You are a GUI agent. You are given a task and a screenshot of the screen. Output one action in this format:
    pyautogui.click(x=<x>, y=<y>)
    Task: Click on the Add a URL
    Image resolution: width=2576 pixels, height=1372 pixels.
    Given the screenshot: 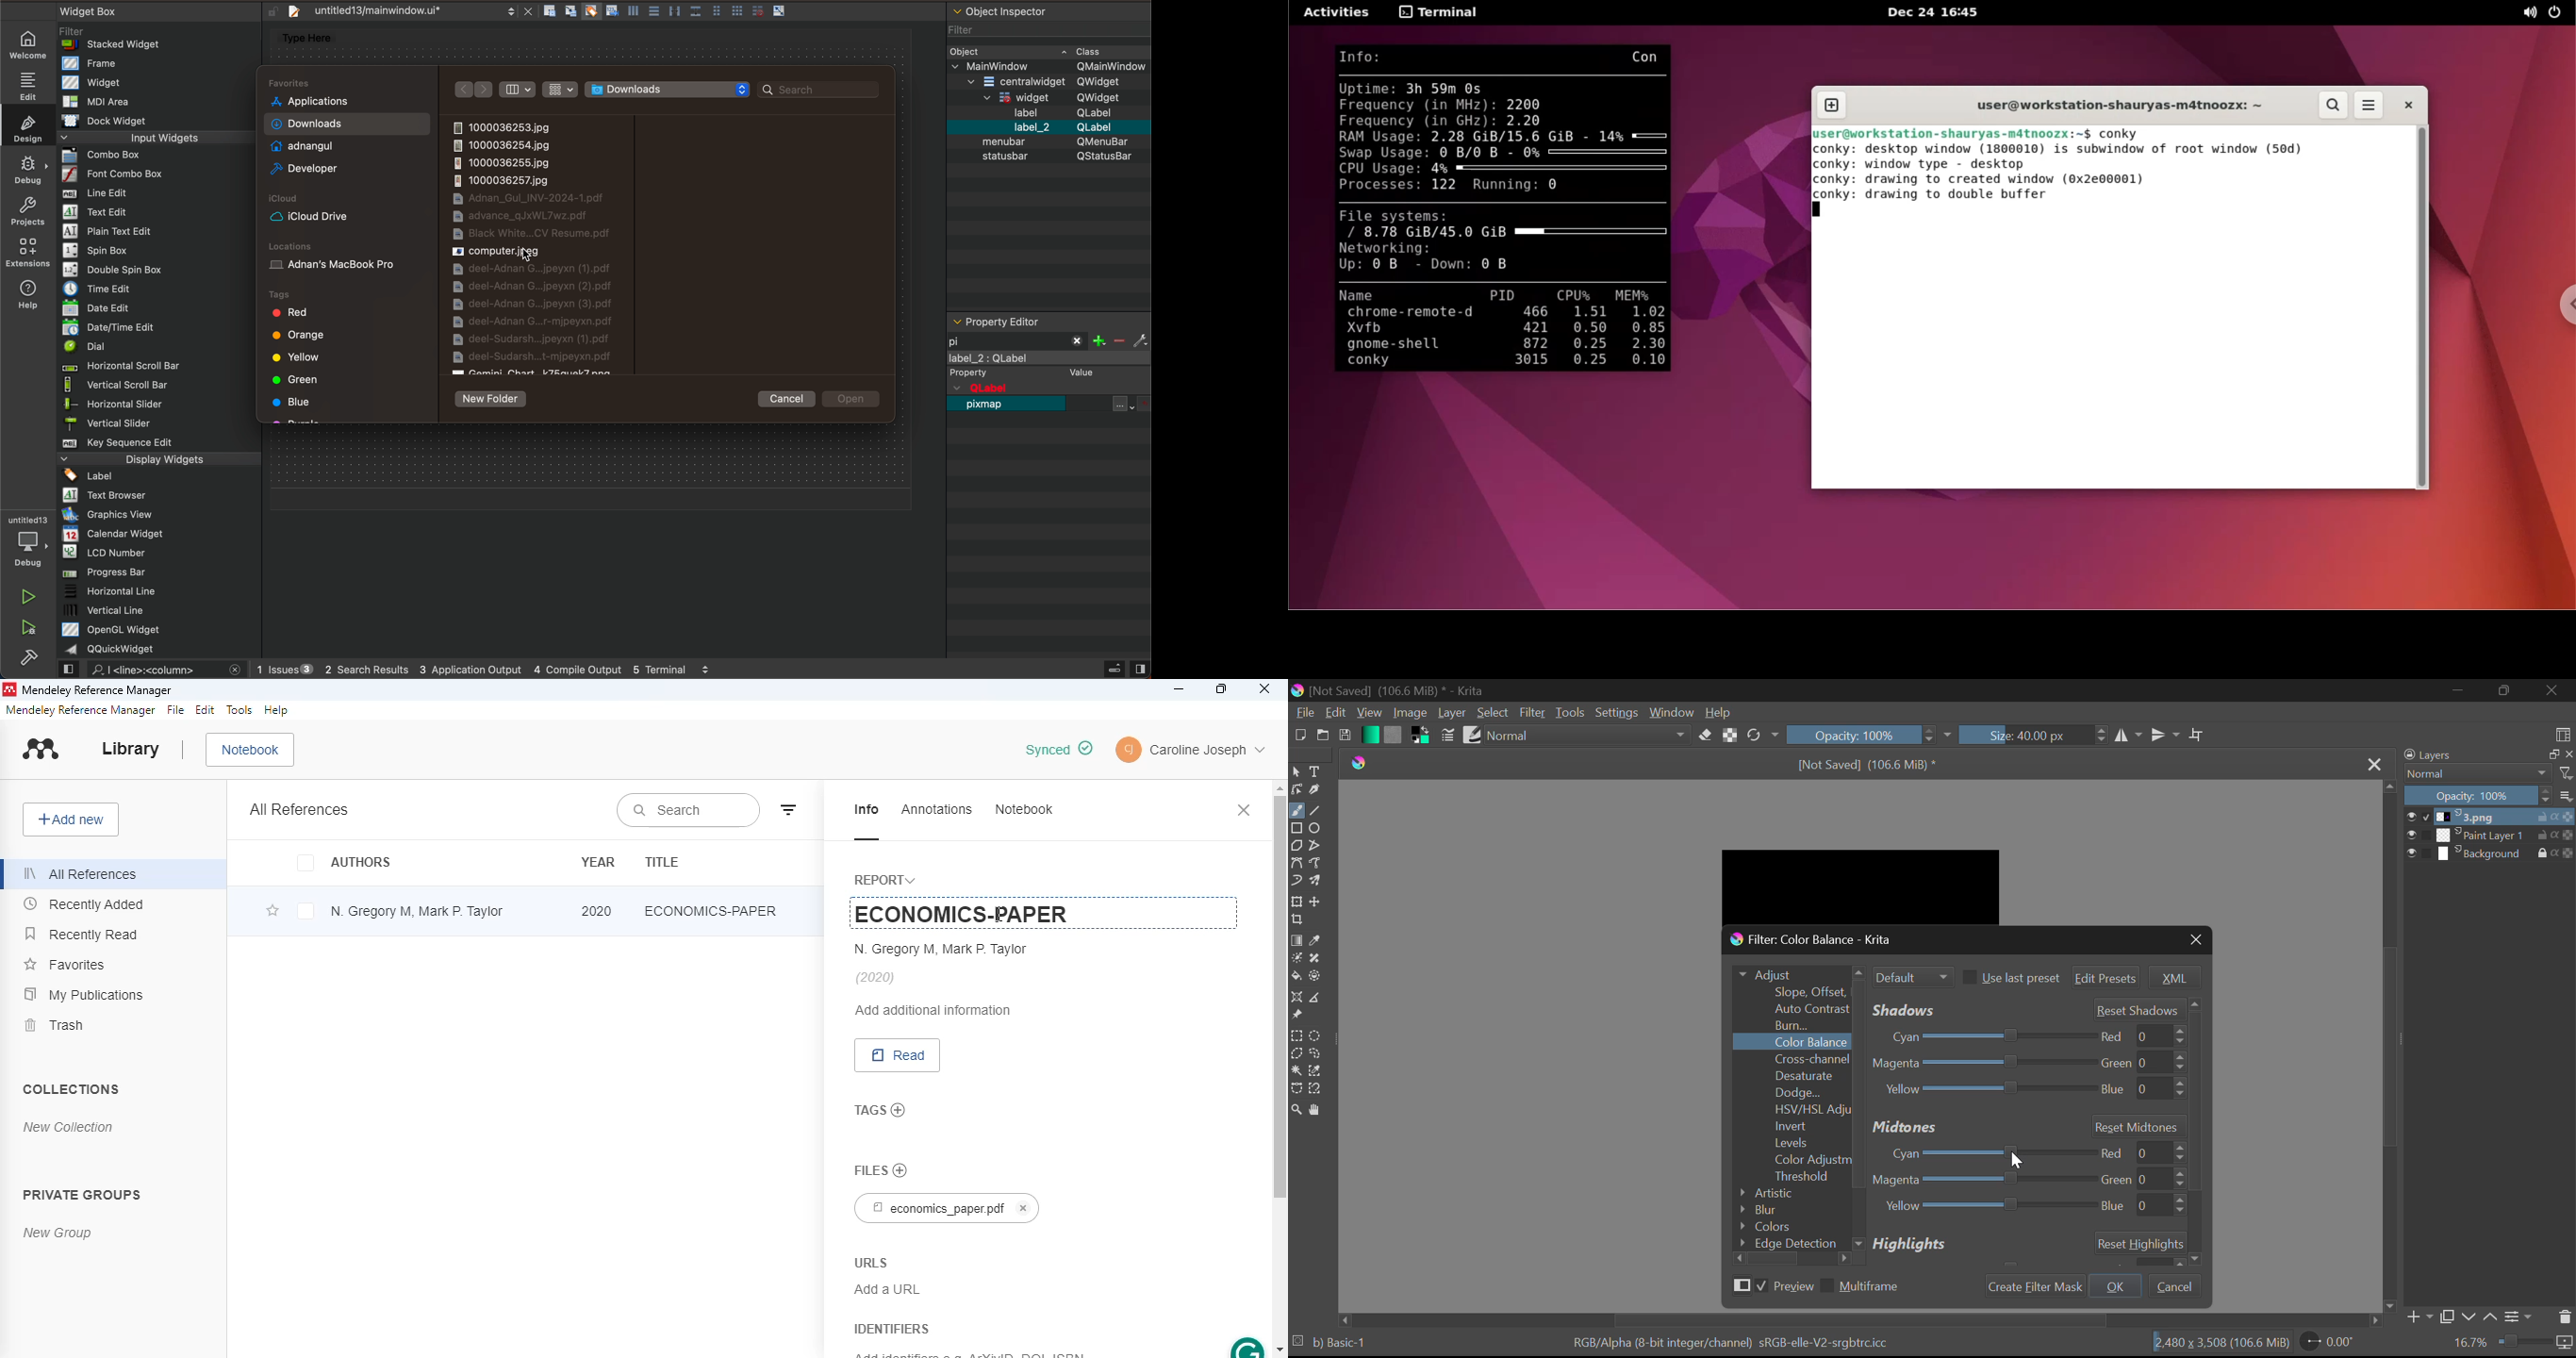 What is the action you would take?
    pyautogui.click(x=887, y=1288)
    